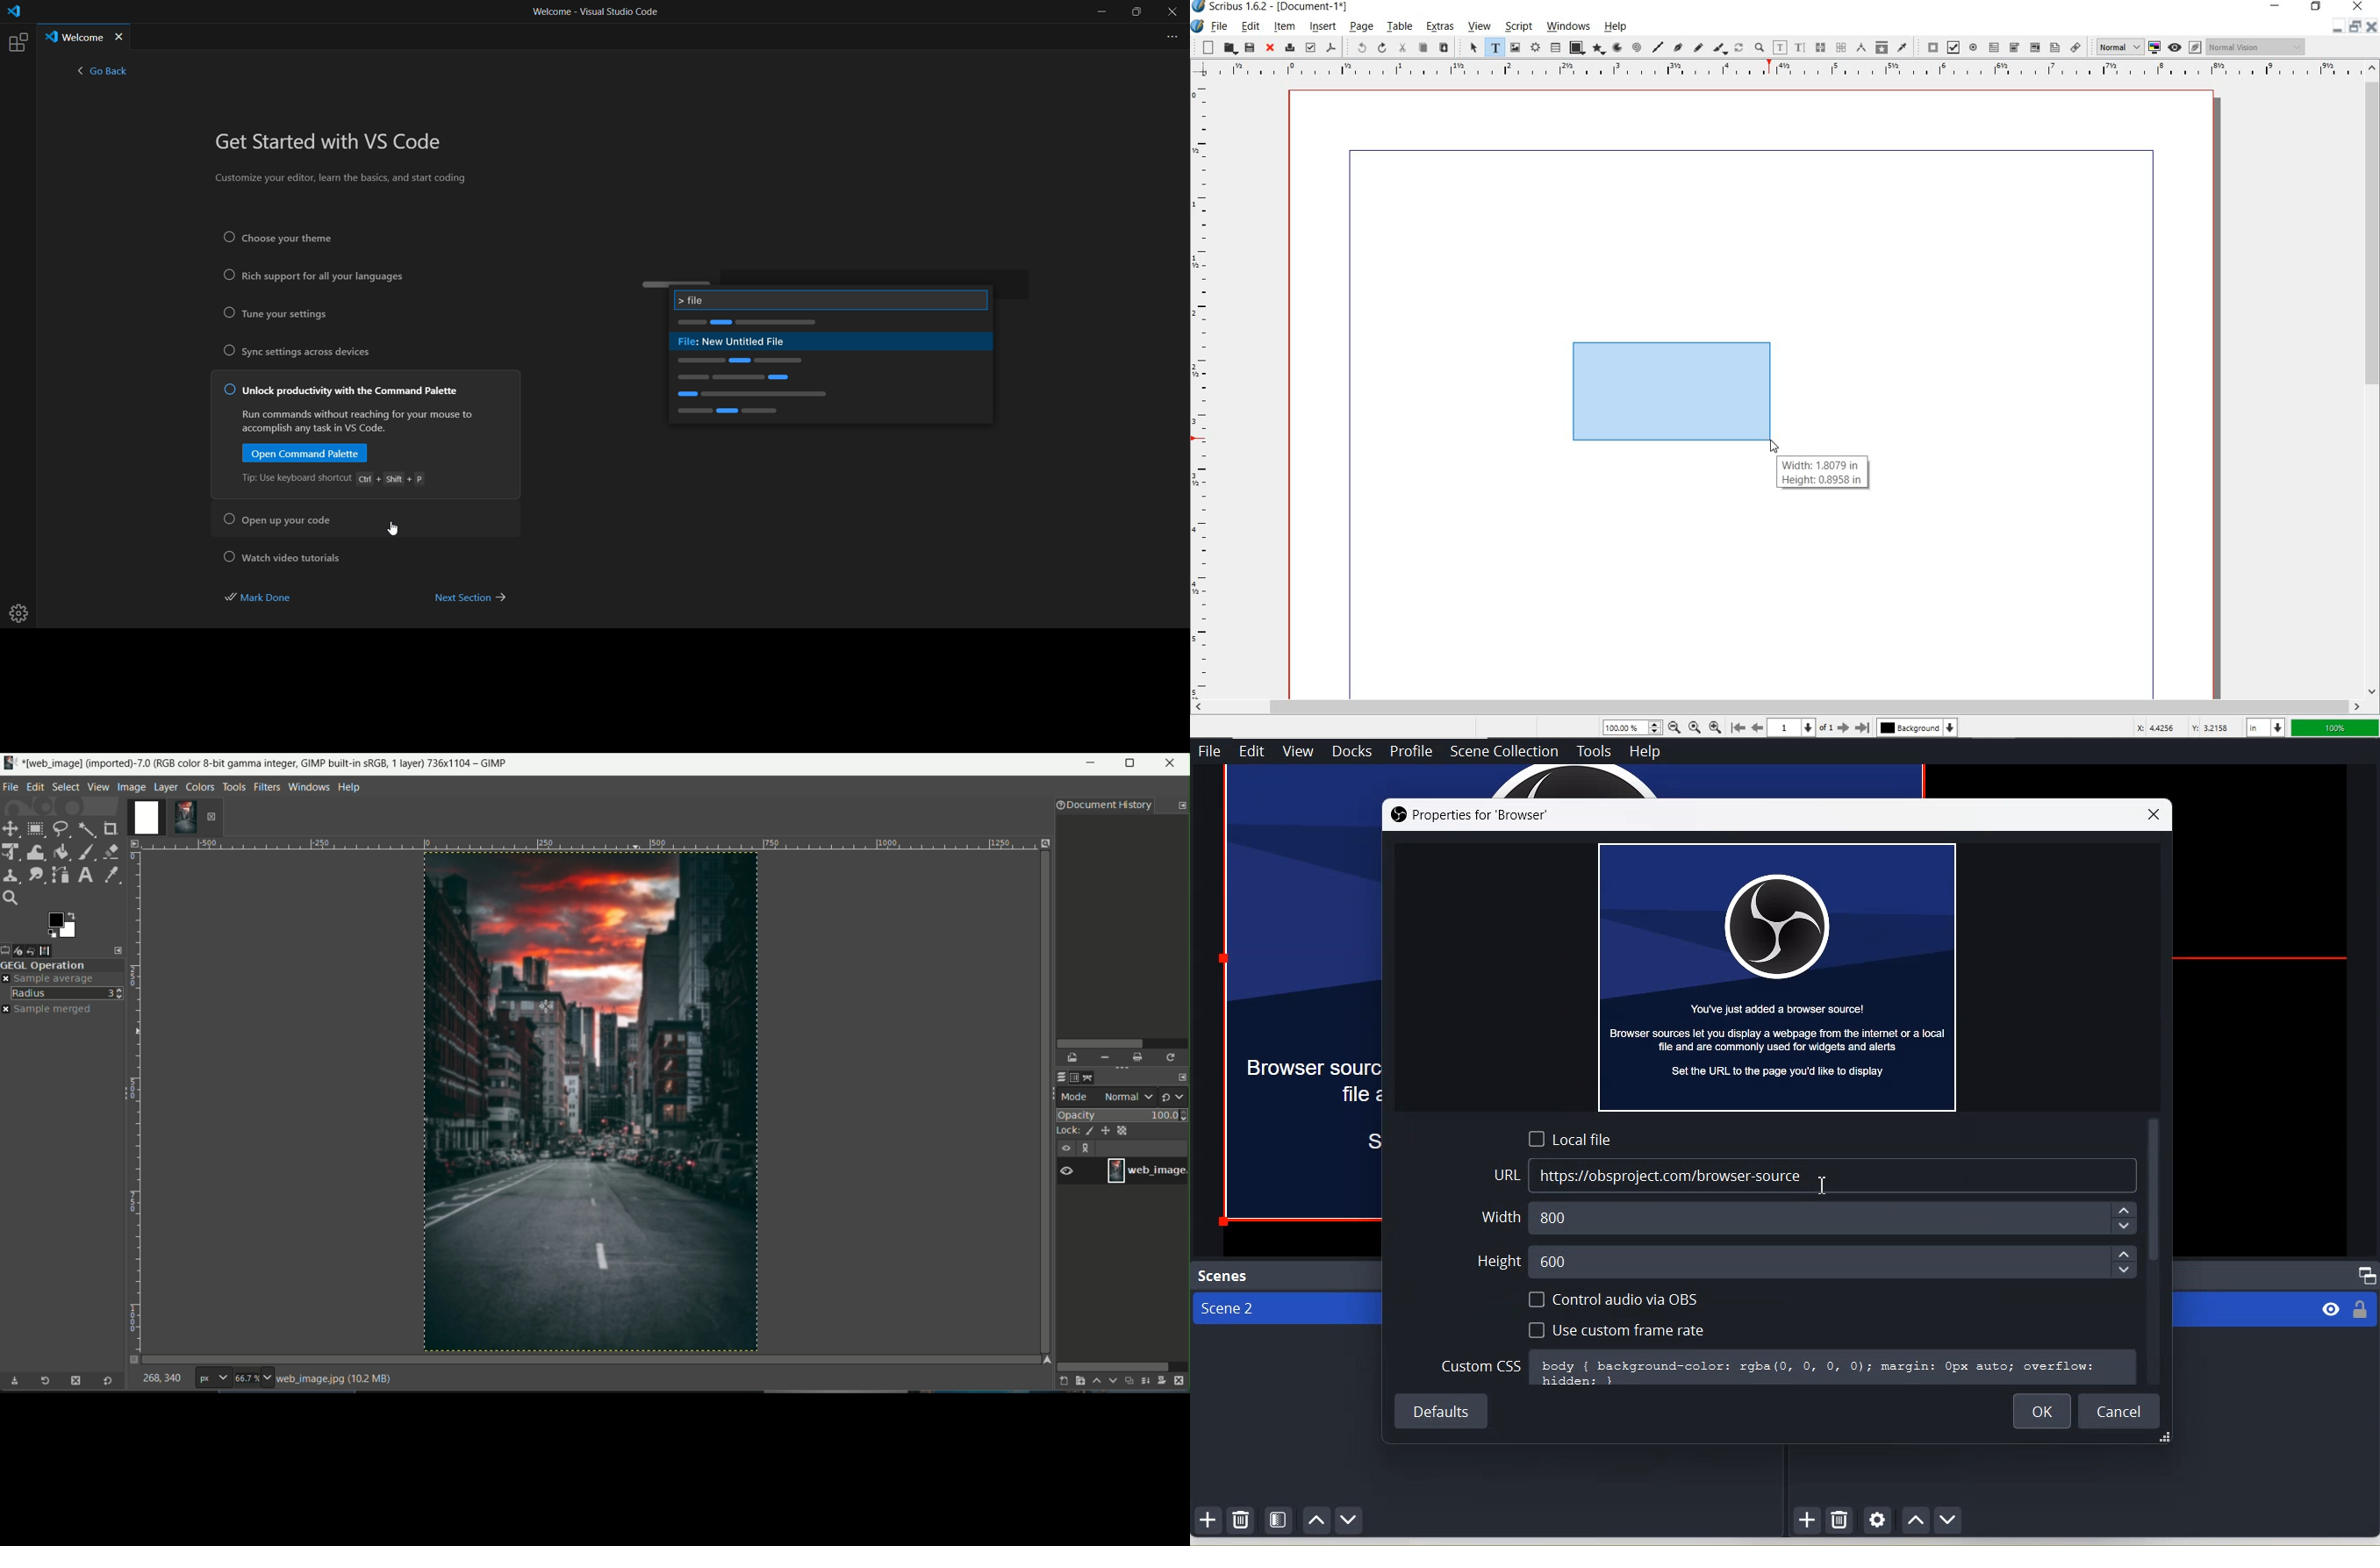 The height and width of the screenshot is (1568, 2380). What do you see at coordinates (1481, 1365) in the screenshot?
I see `Custom CSS` at bounding box center [1481, 1365].